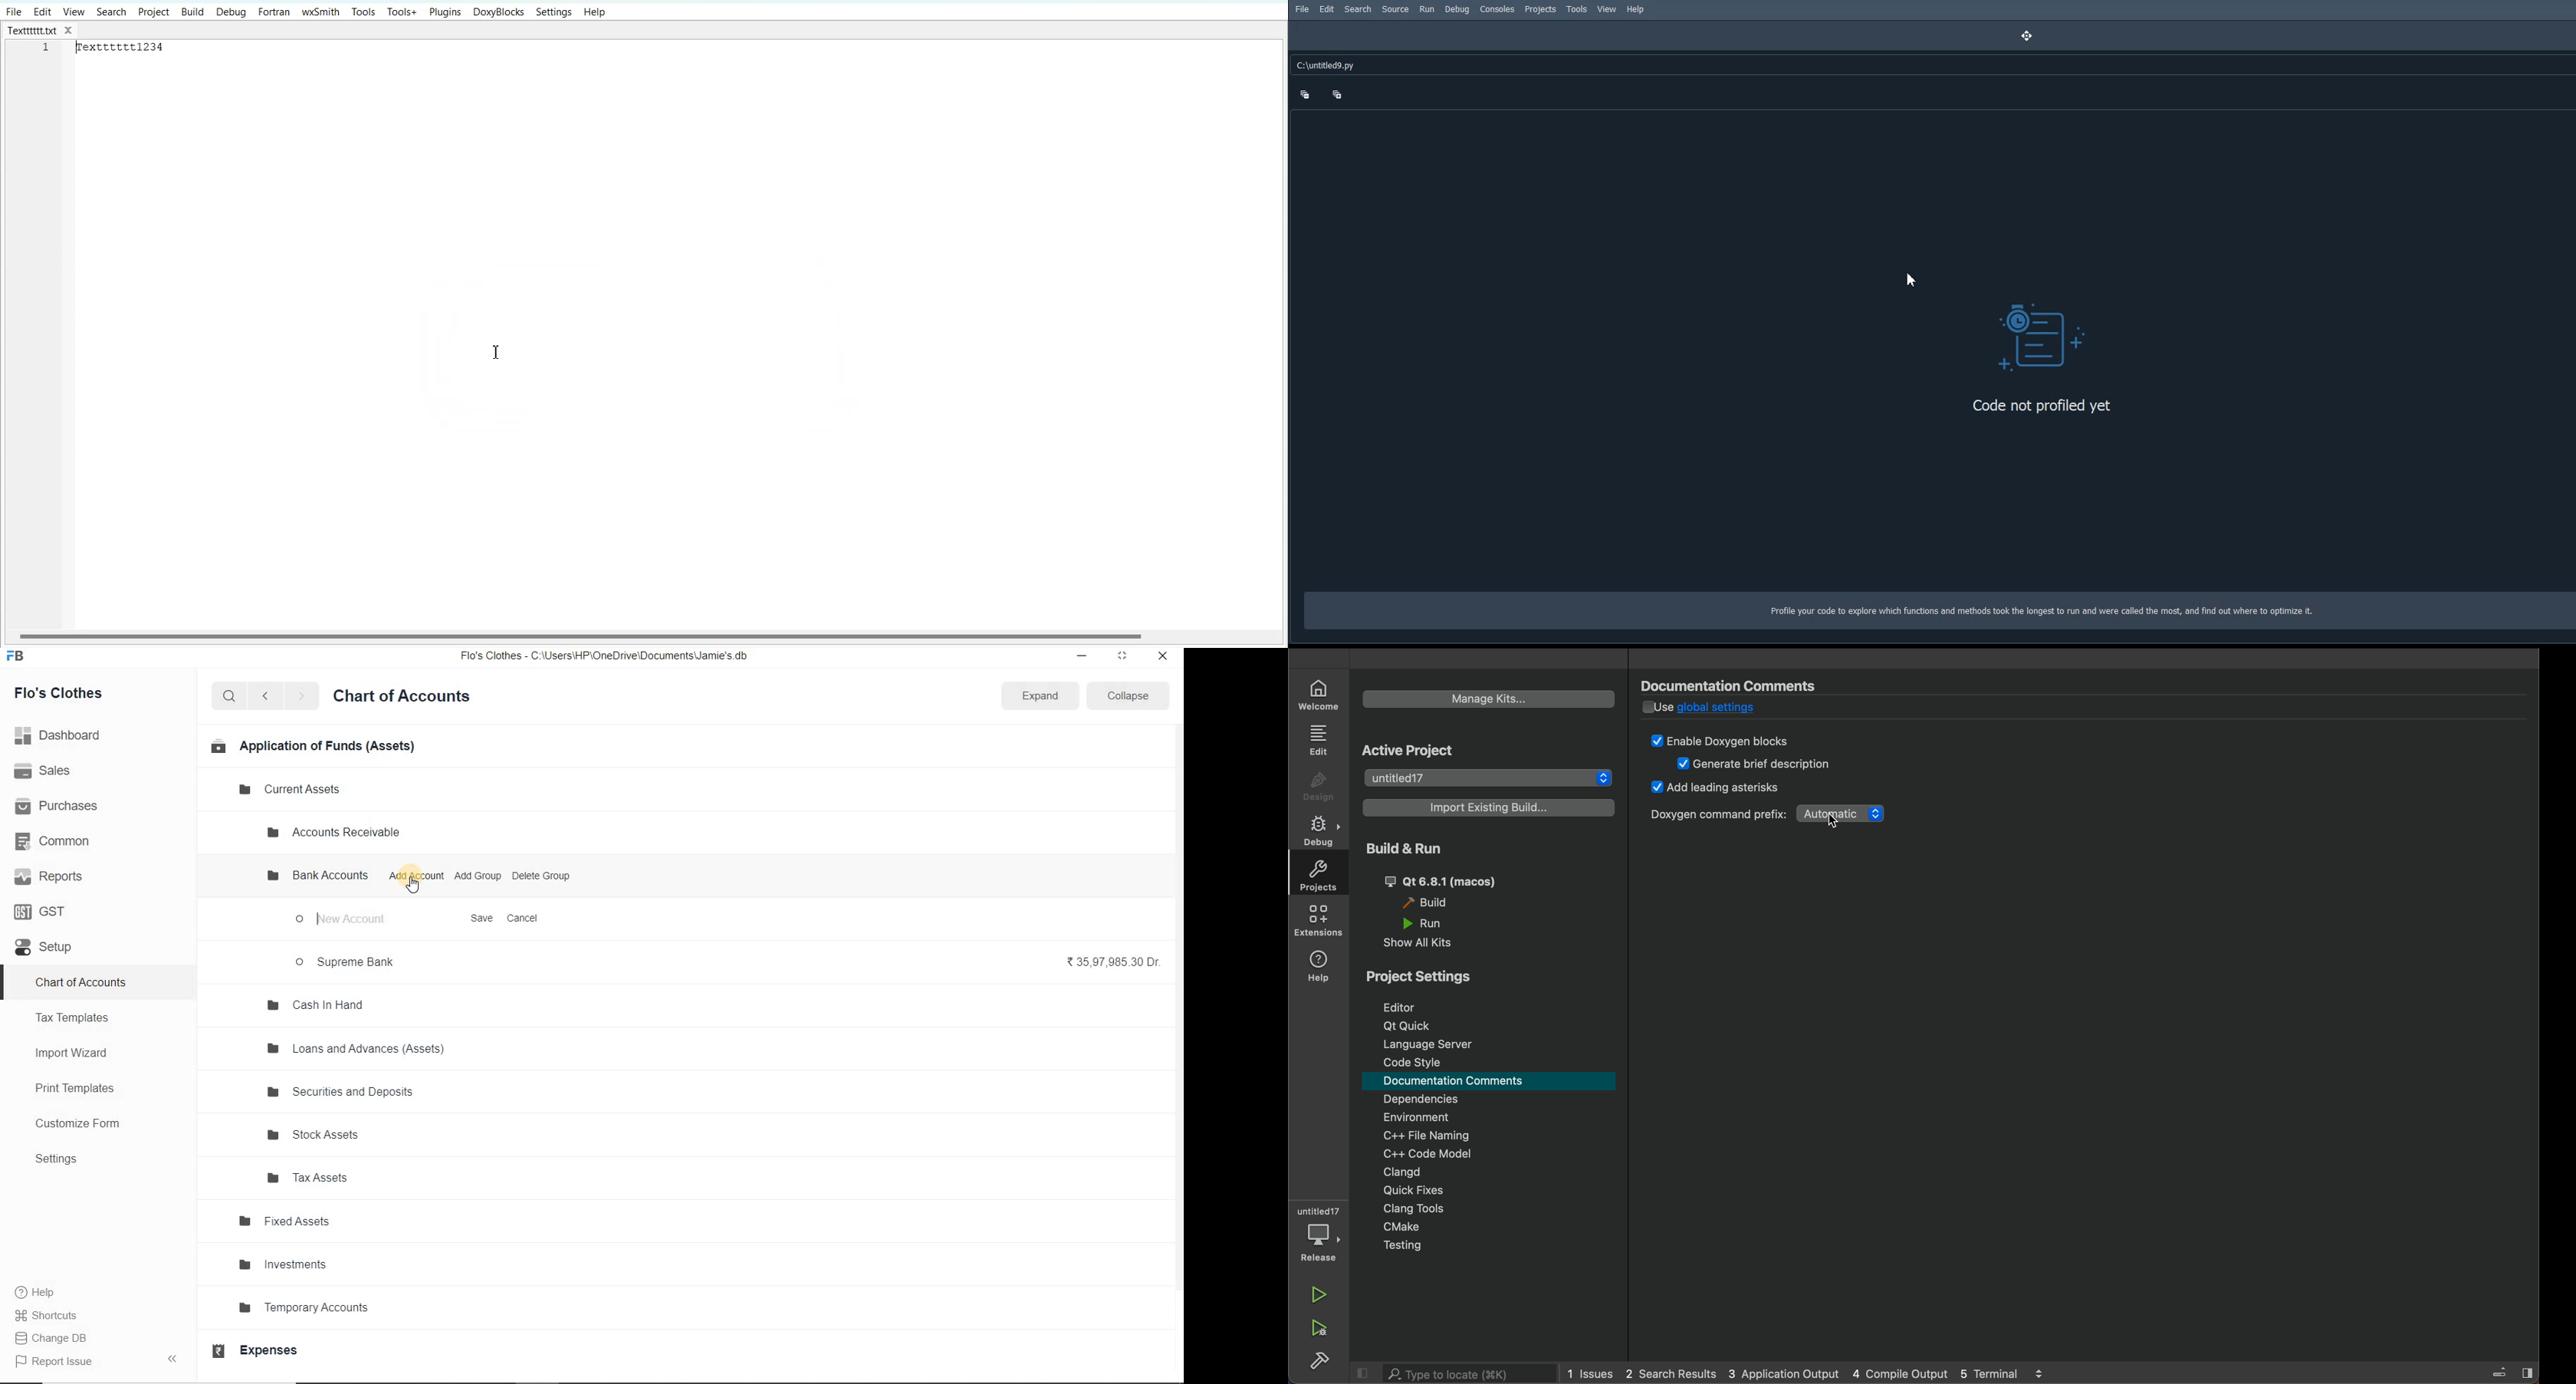 This screenshot has width=2576, height=1400. Describe the element at coordinates (302, 1220) in the screenshot. I see `Fixed Assets` at that location.